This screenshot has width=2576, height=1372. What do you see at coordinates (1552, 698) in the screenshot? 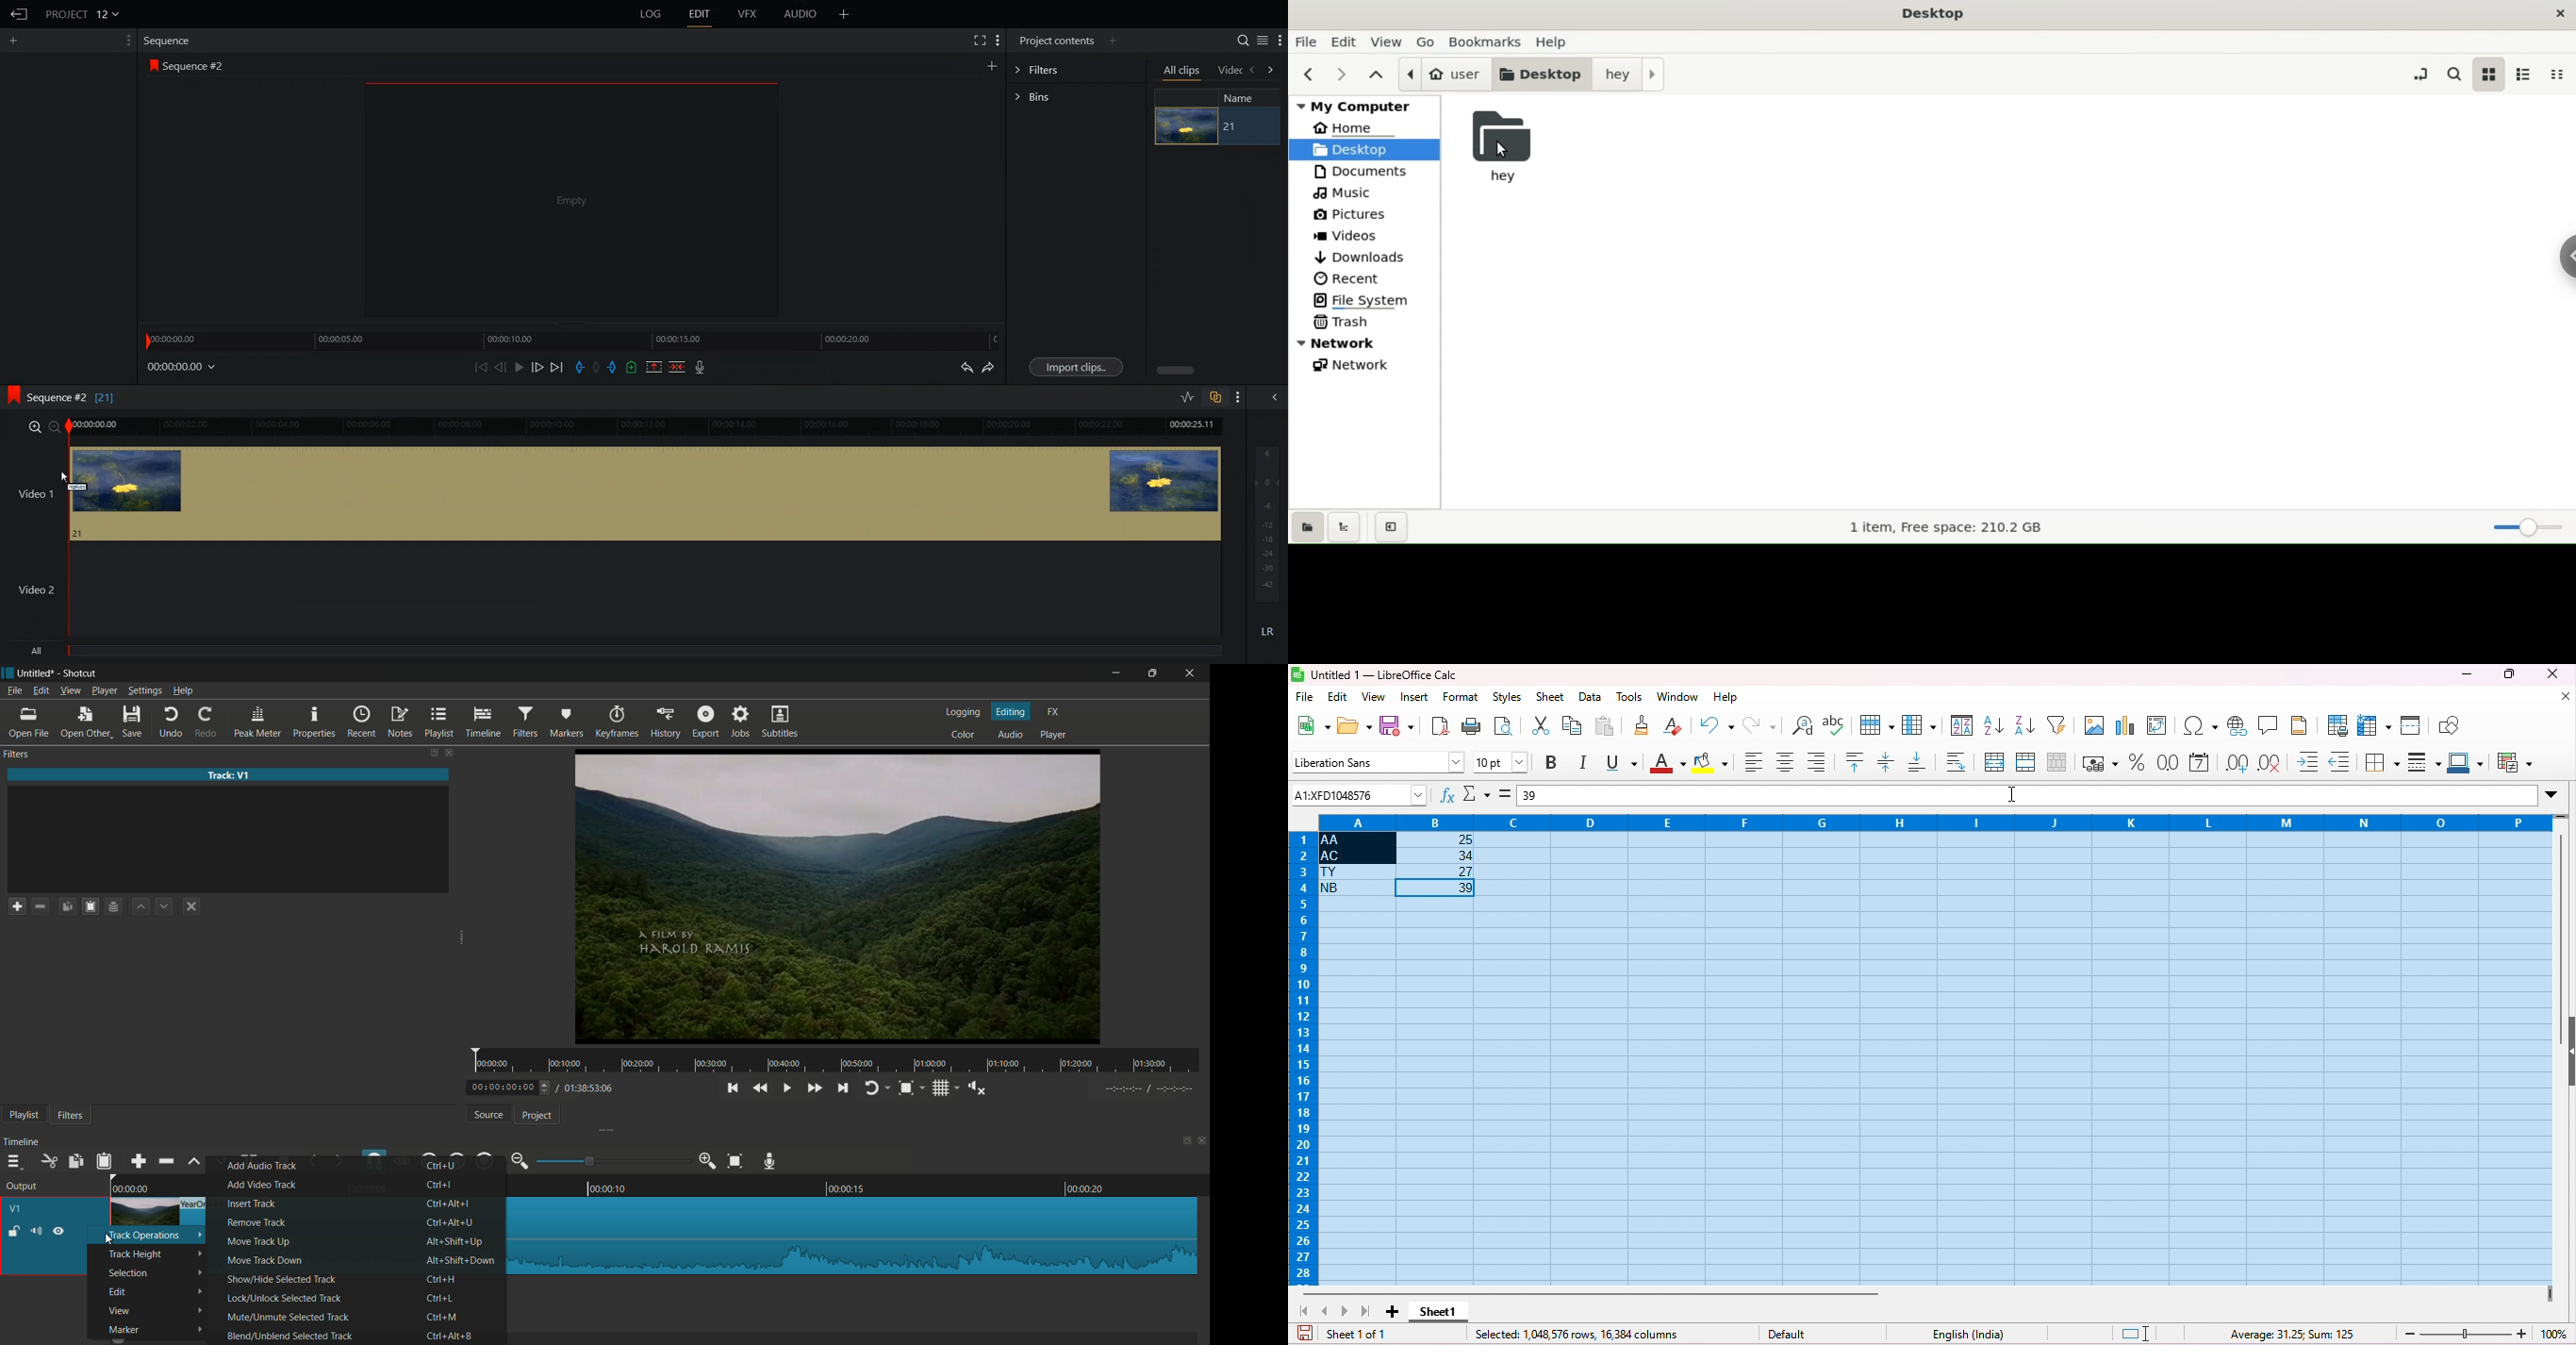
I see `sheet` at bounding box center [1552, 698].